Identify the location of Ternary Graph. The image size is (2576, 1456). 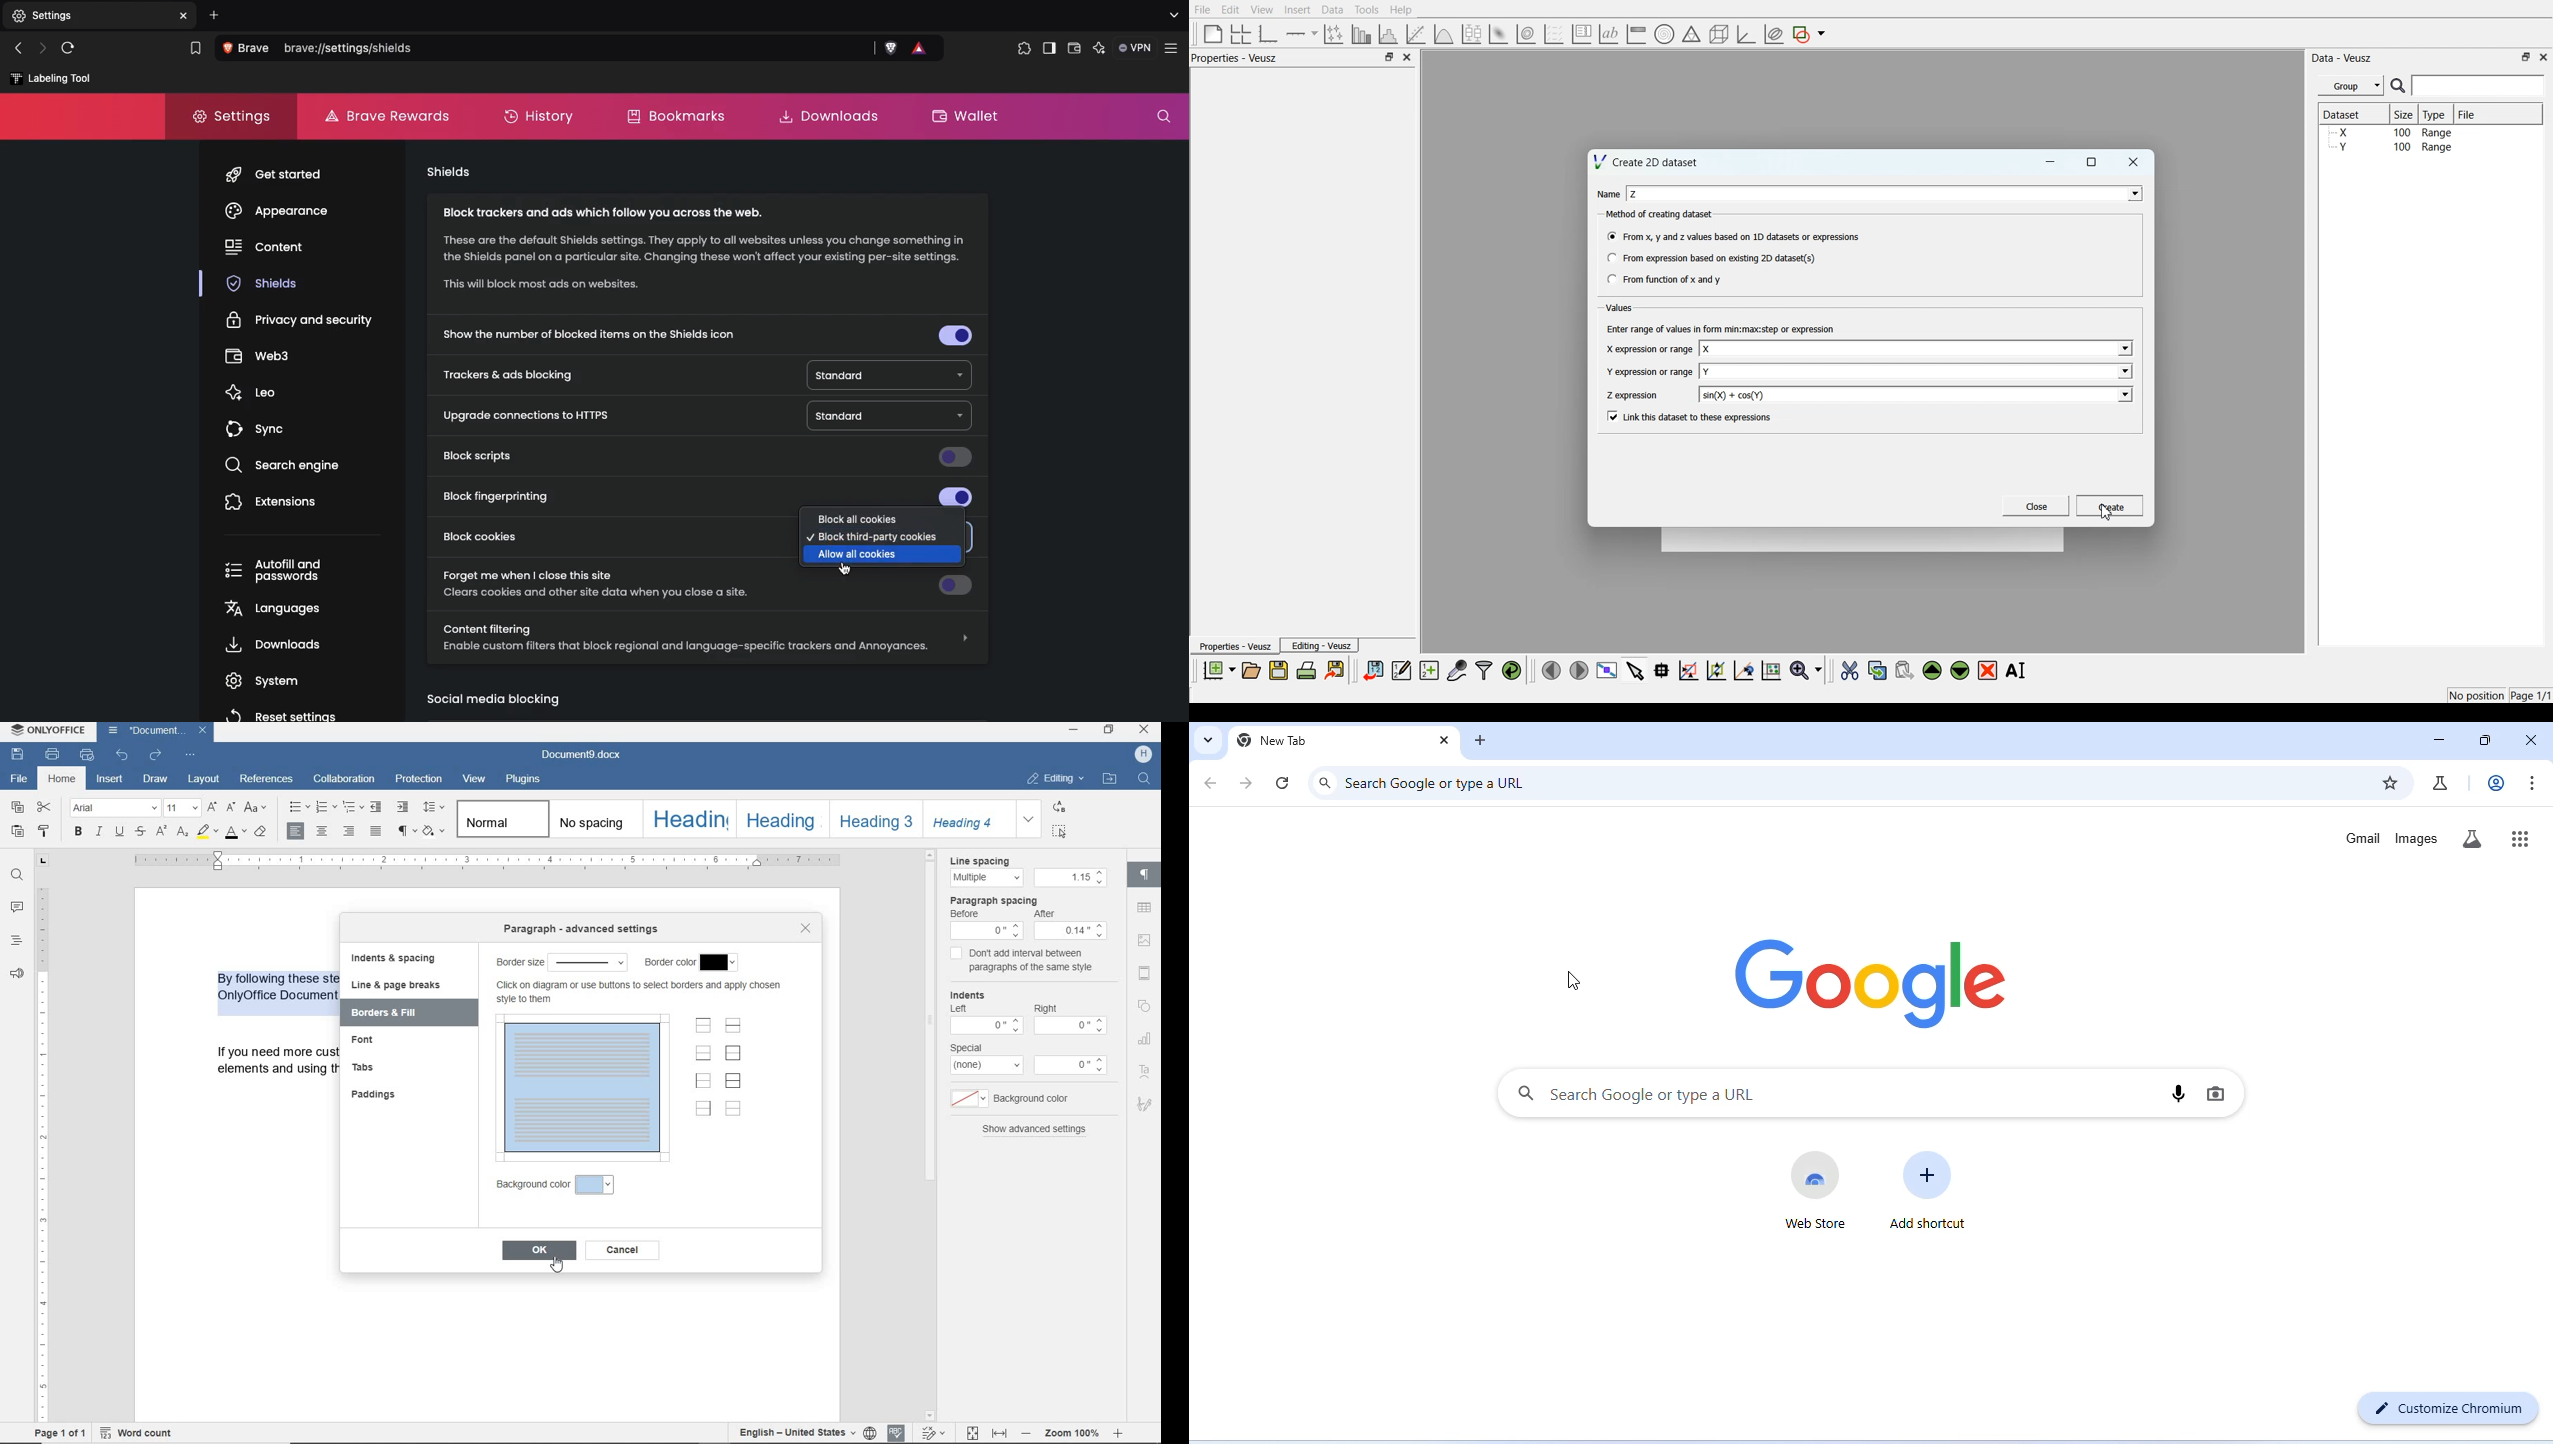
(1691, 33).